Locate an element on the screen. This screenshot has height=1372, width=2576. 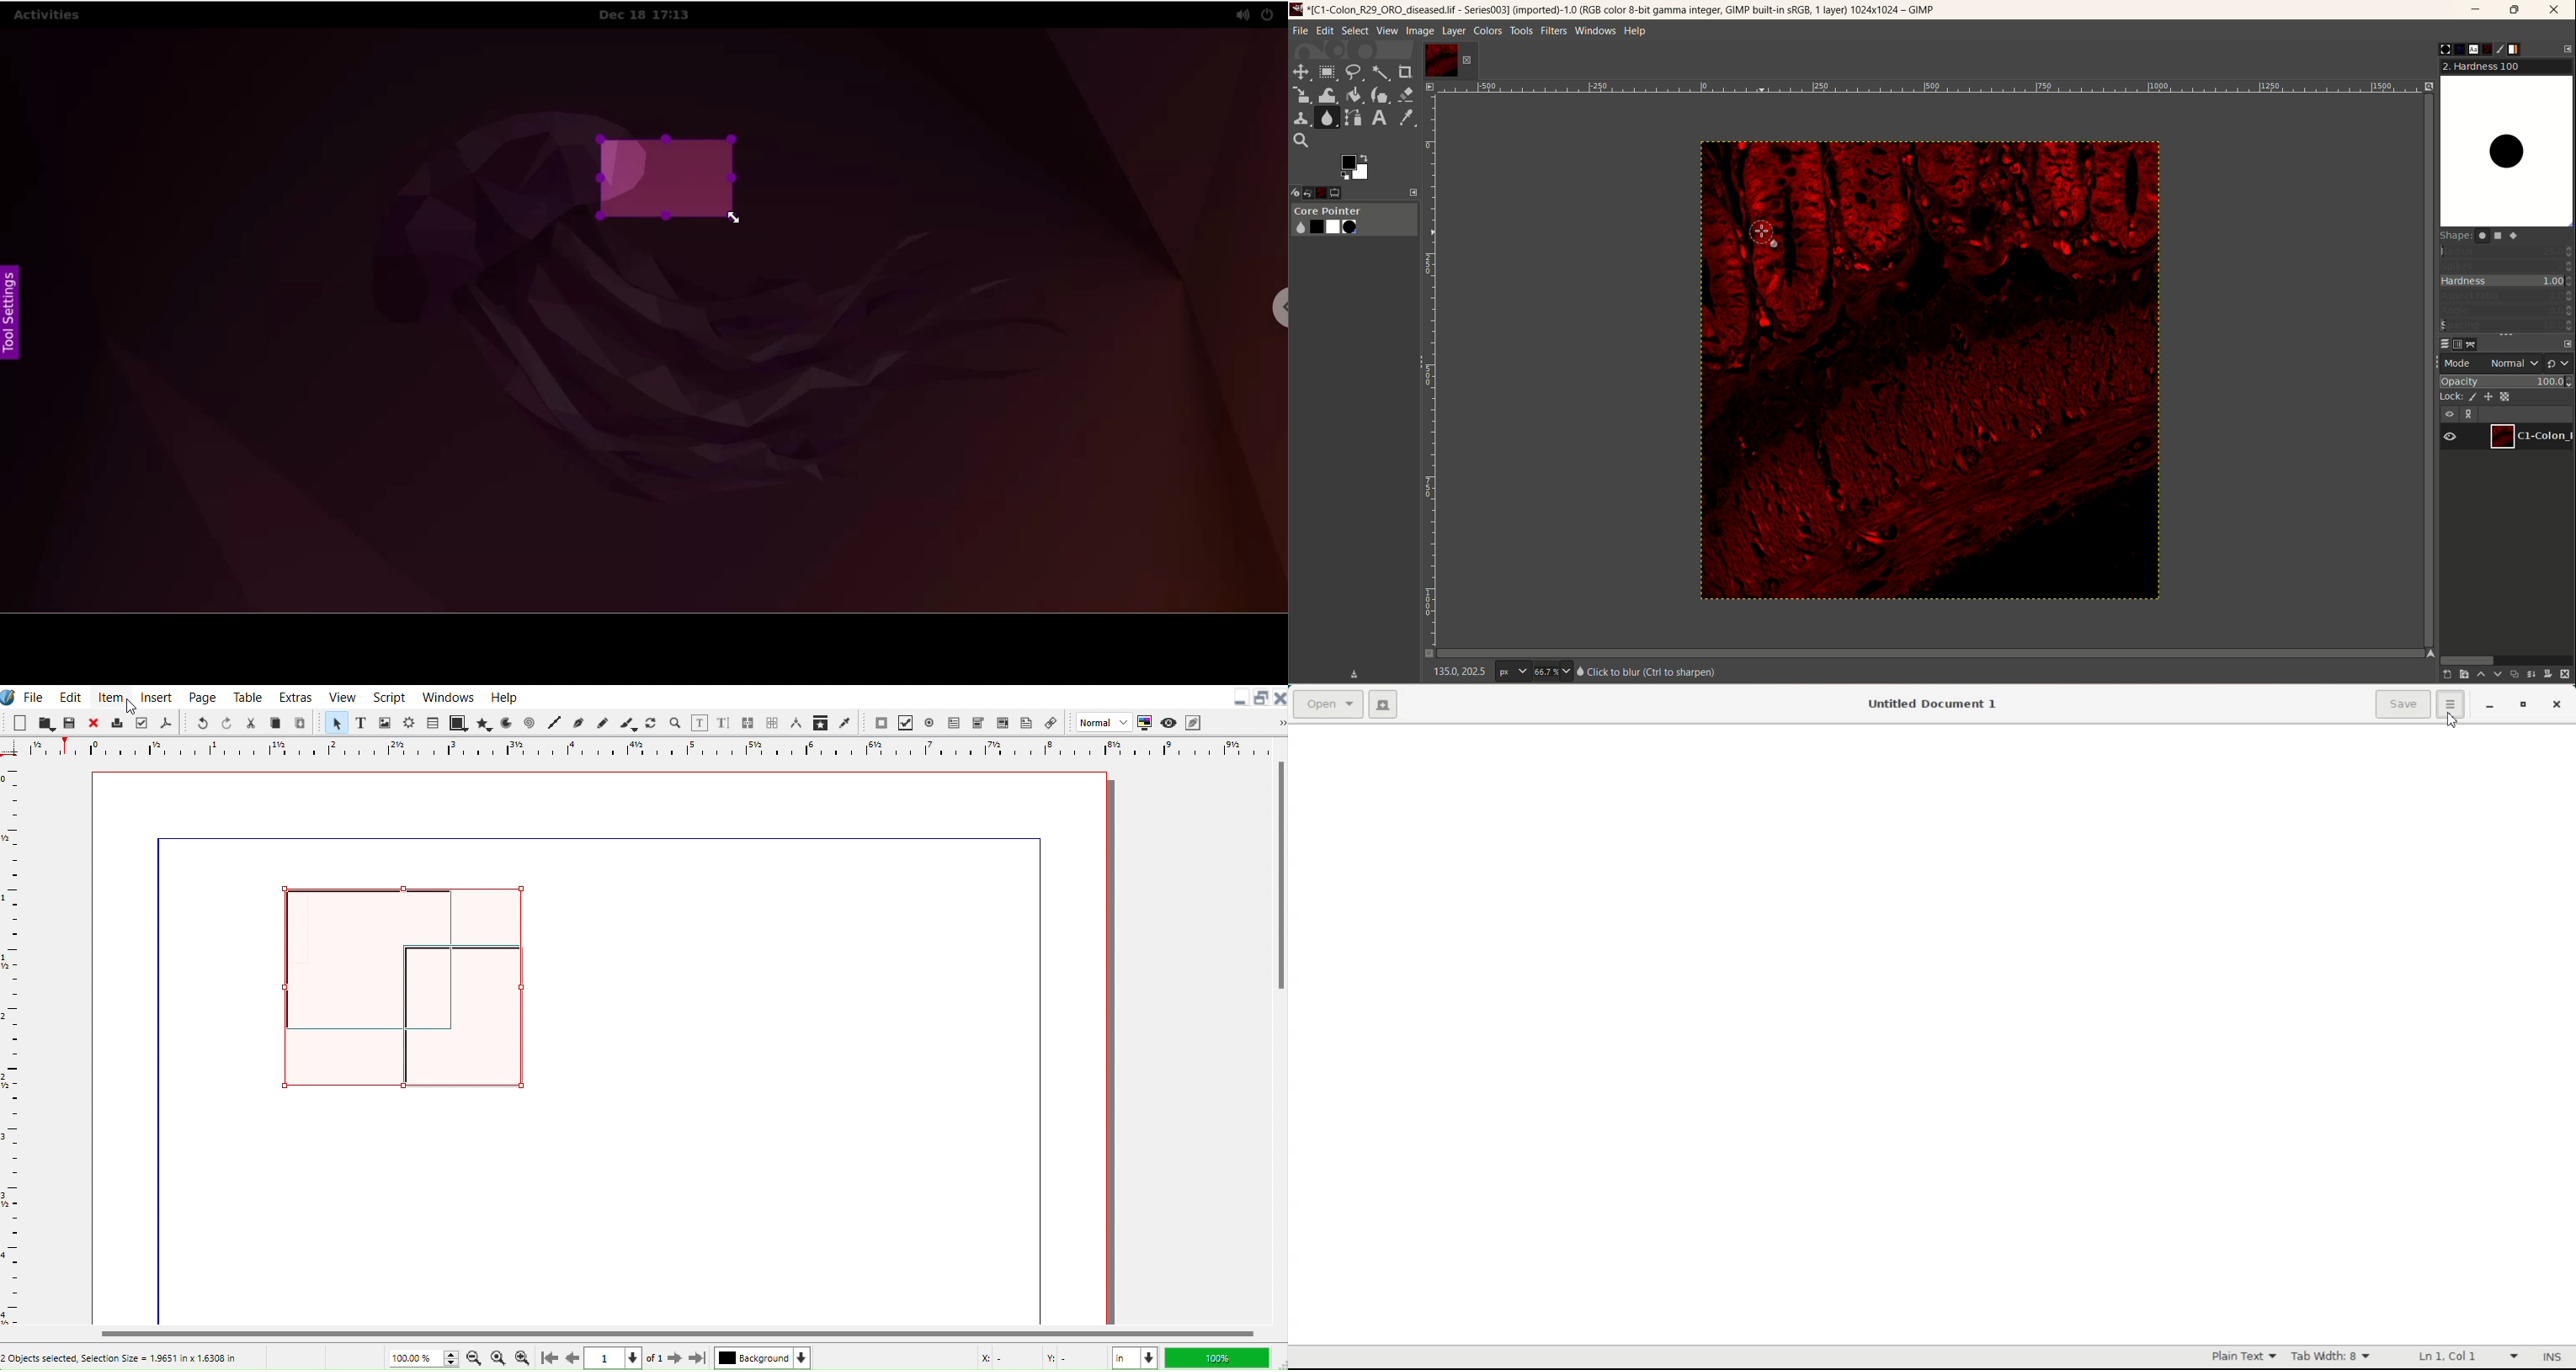
coordinates is located at coordinates (1452, 672).